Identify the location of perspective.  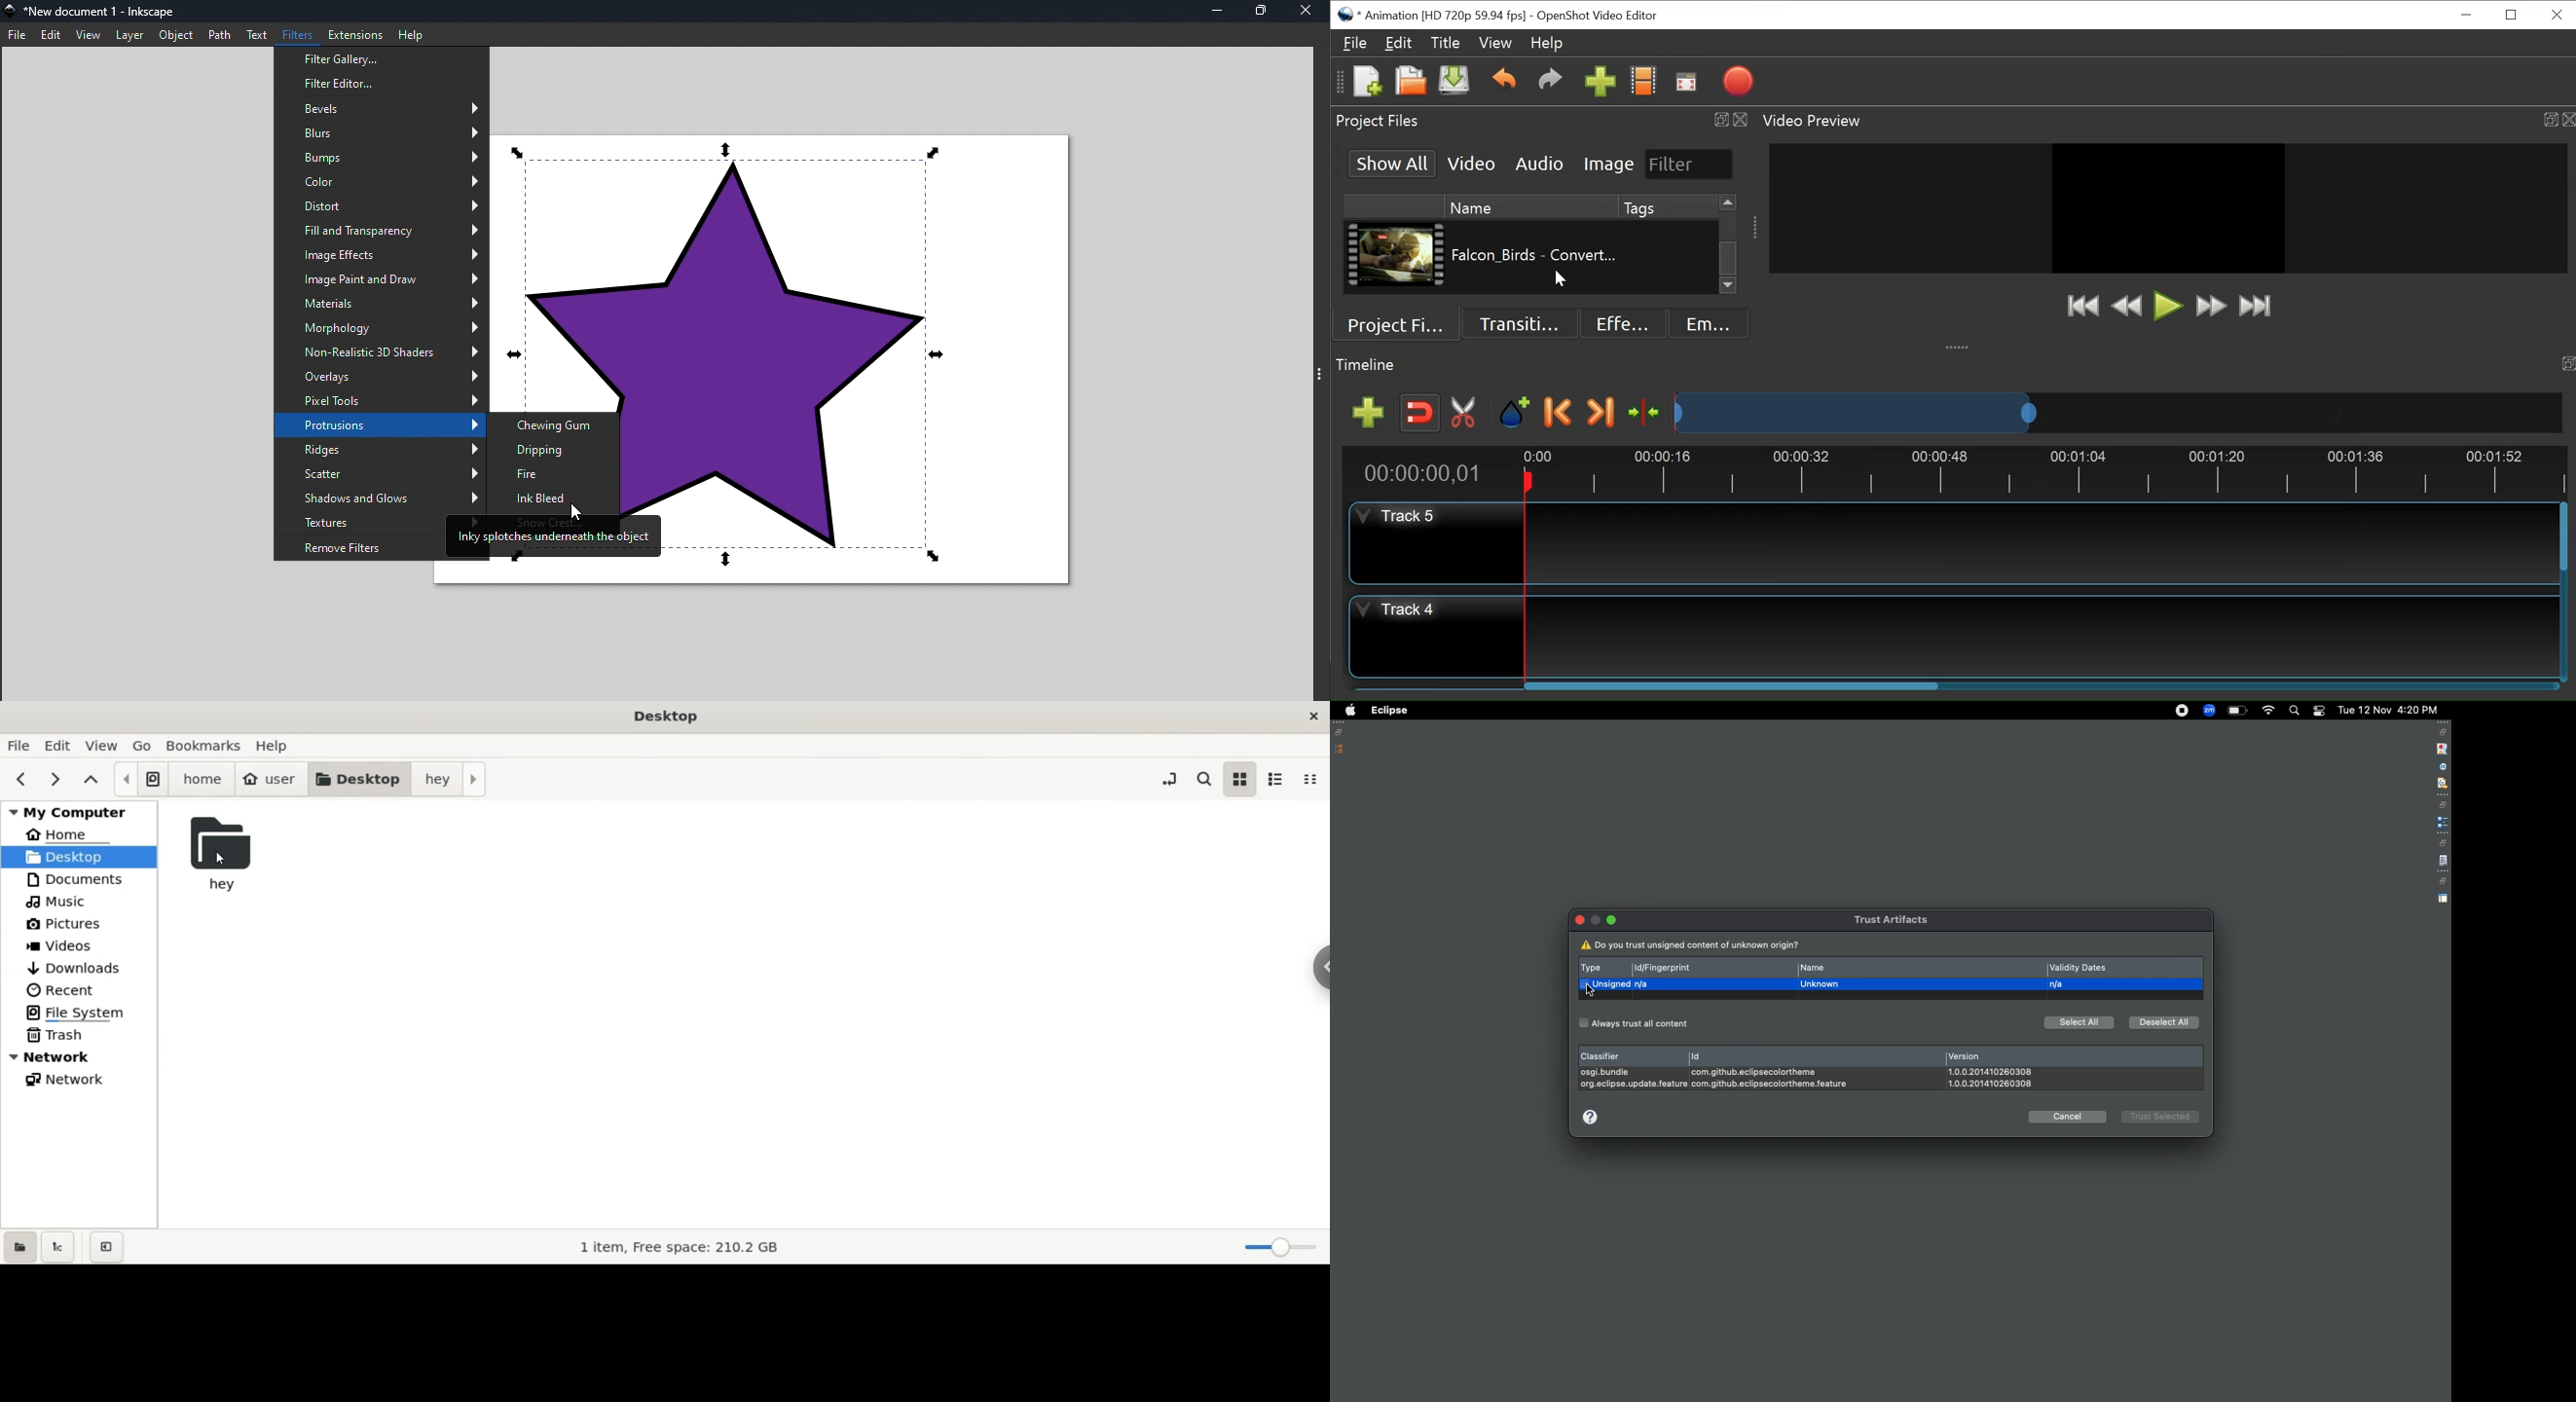
(2443, 899).